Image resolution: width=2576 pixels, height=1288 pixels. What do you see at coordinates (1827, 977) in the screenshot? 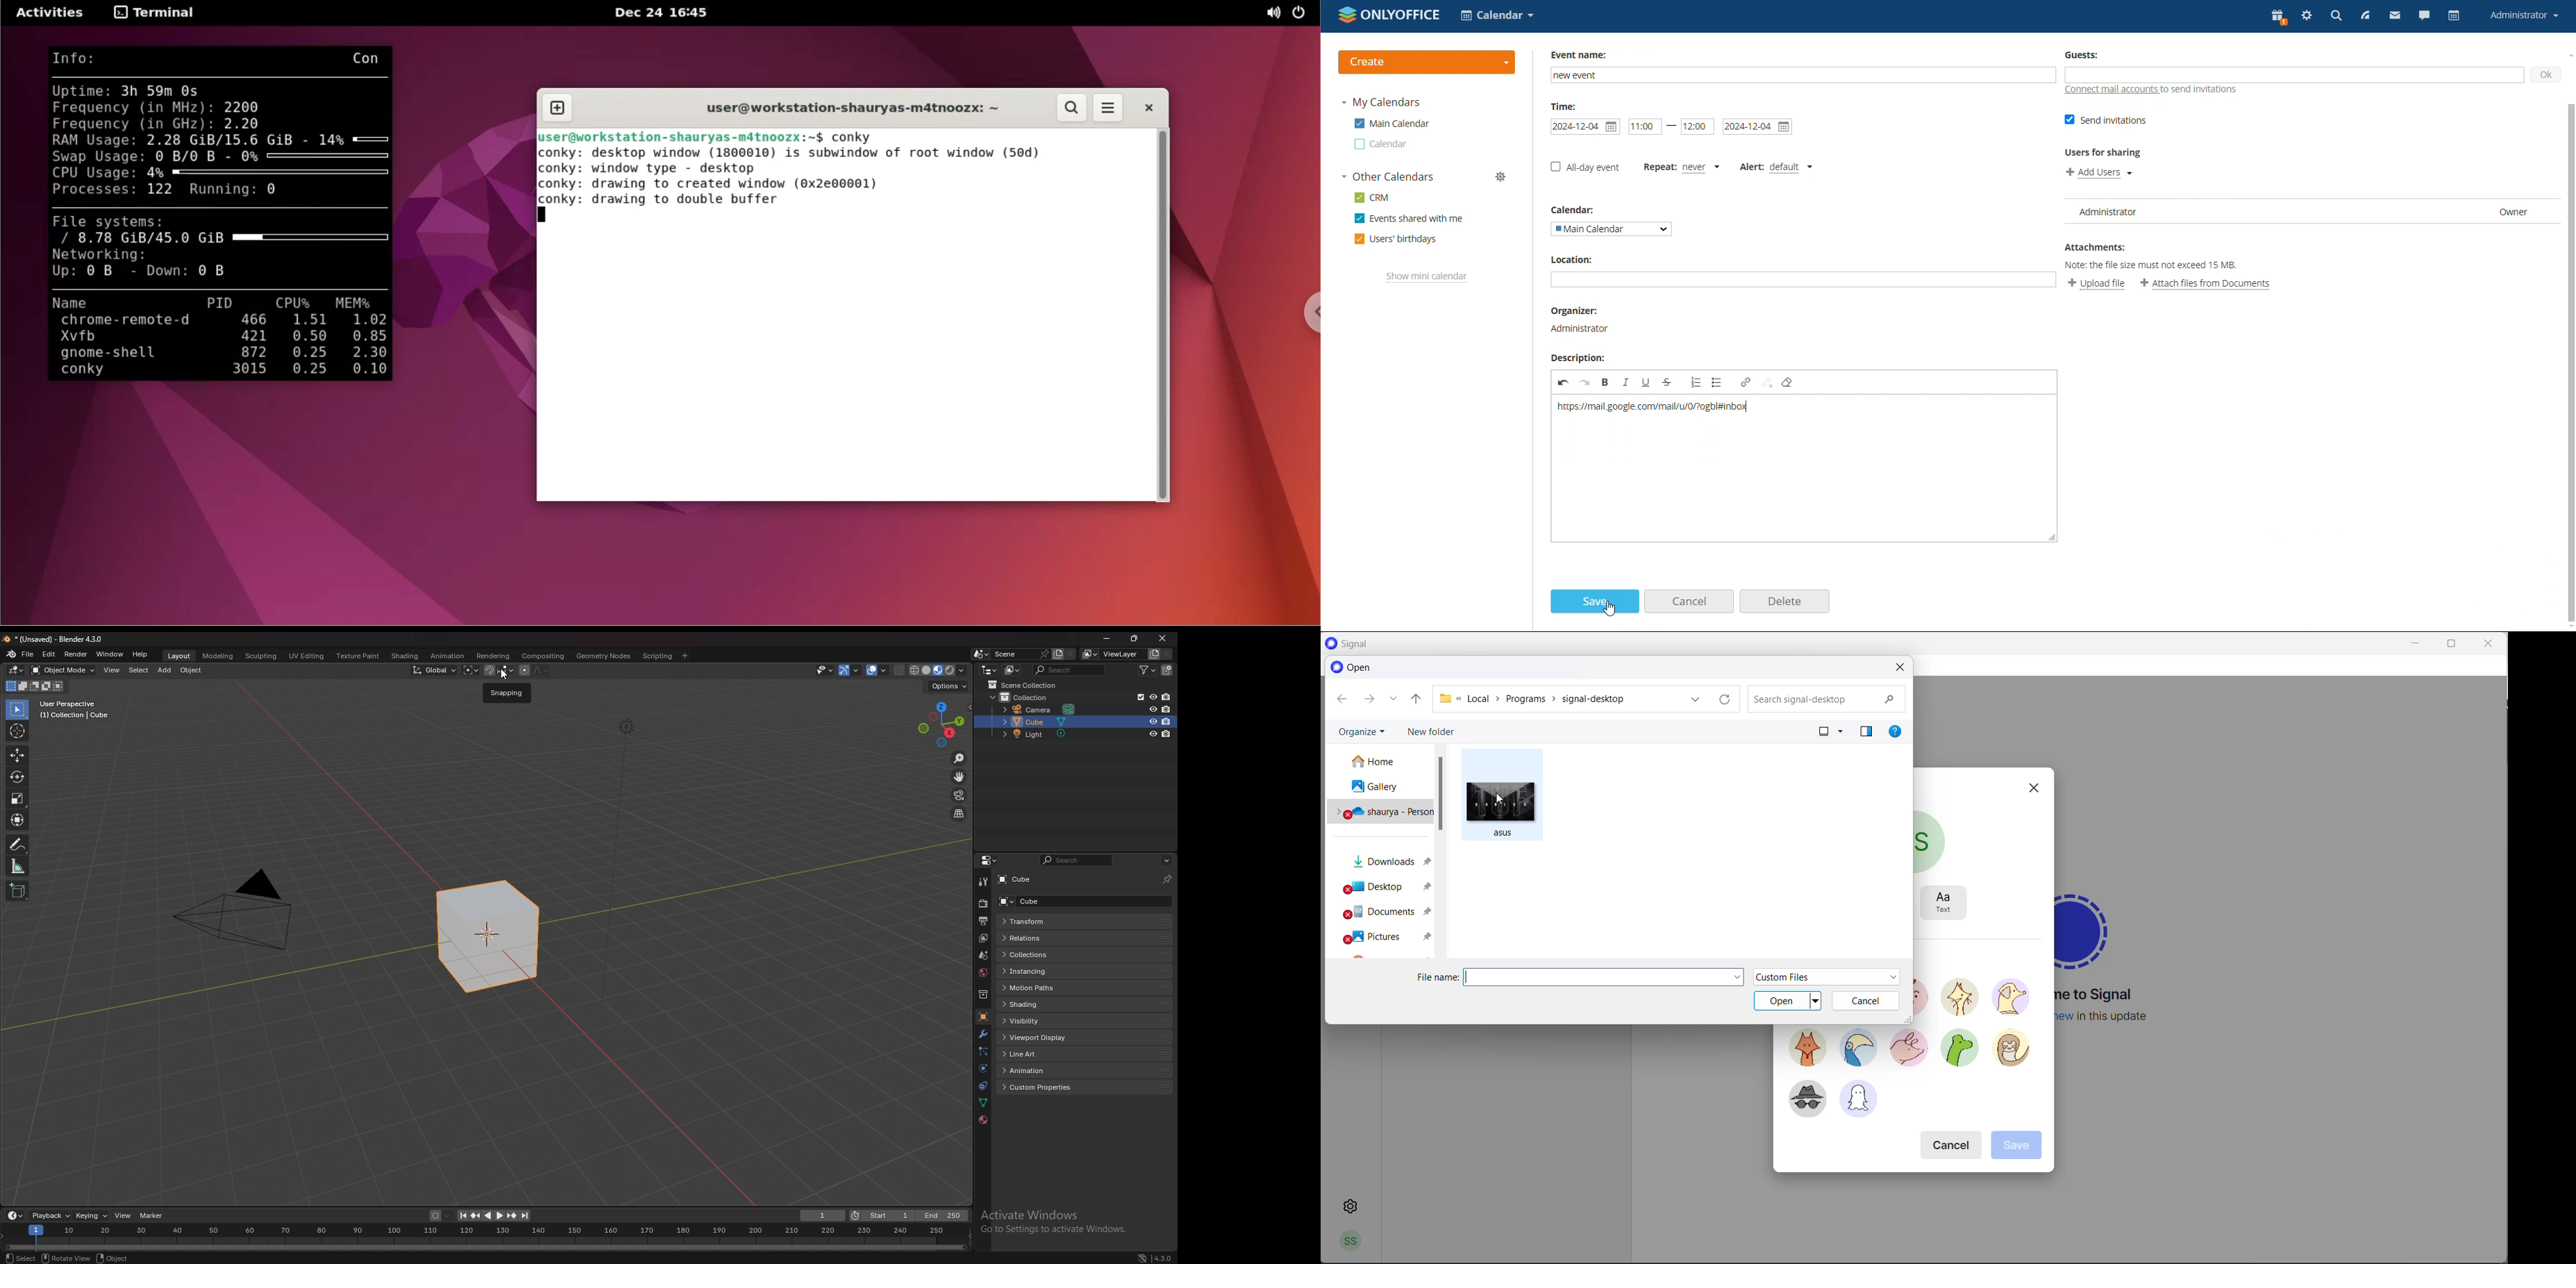
I see `file type` at bounding box center [1827, 977].